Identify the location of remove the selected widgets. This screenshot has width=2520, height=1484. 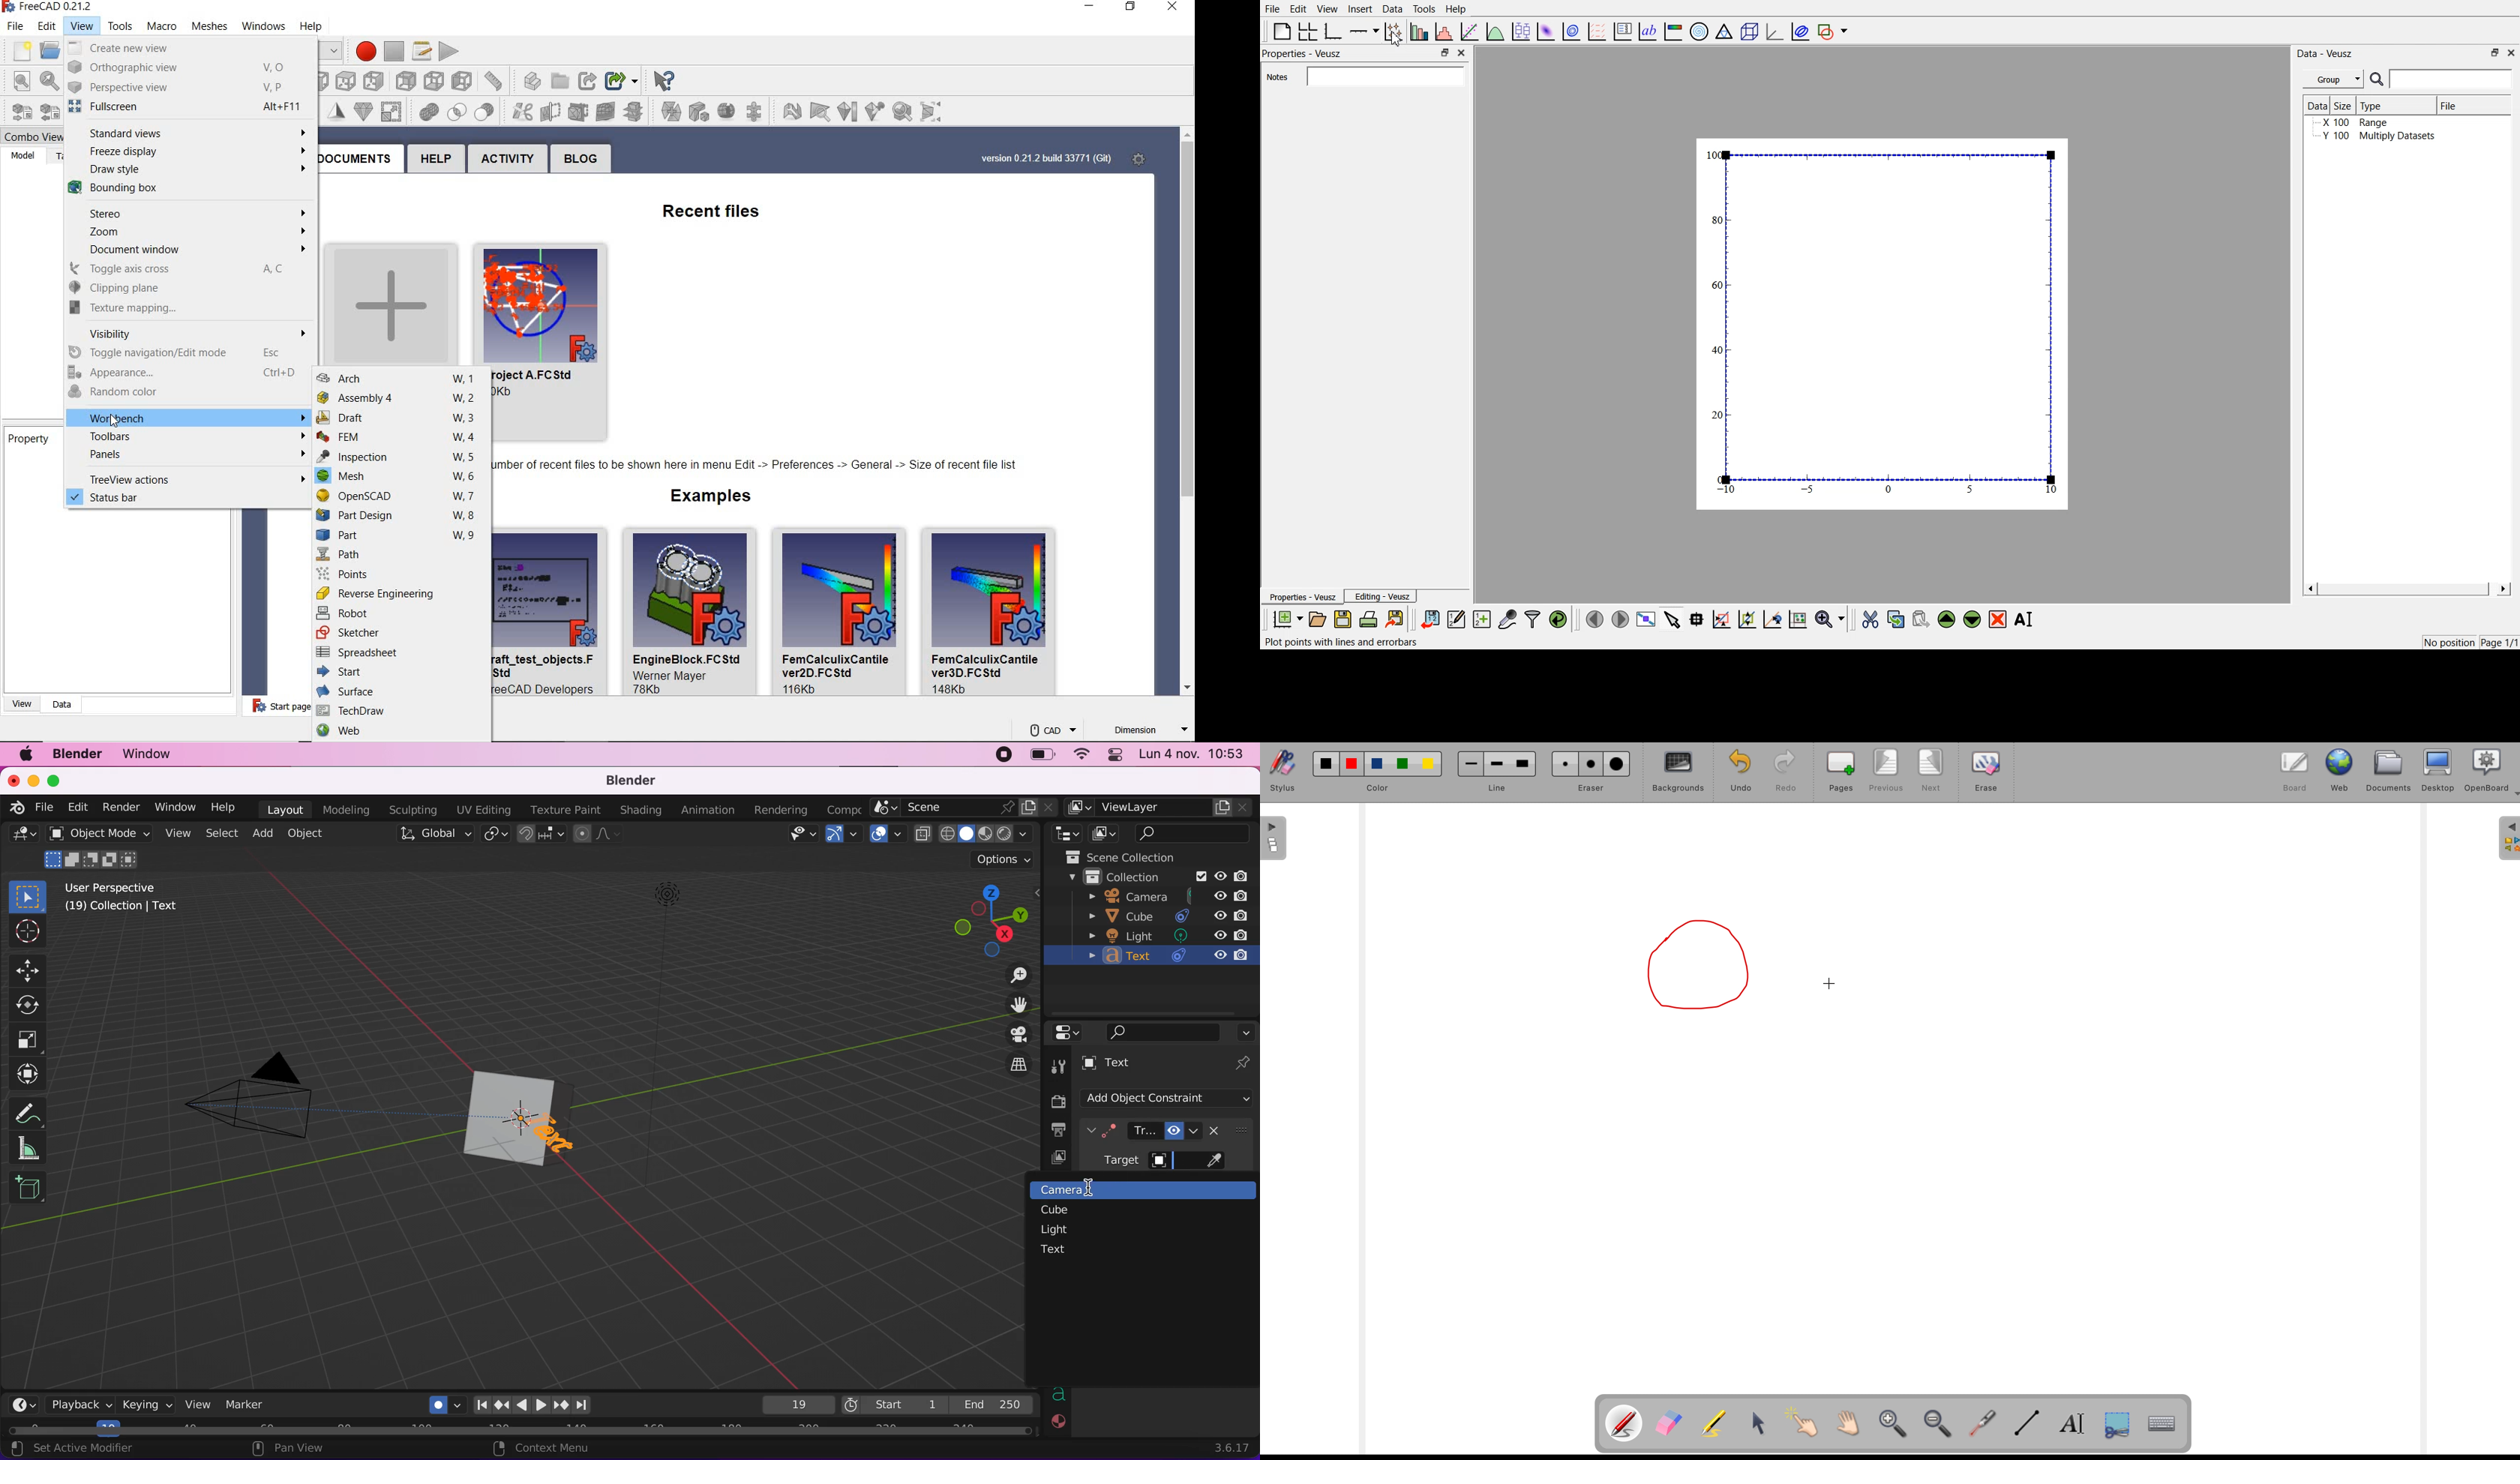
(1999, 619).